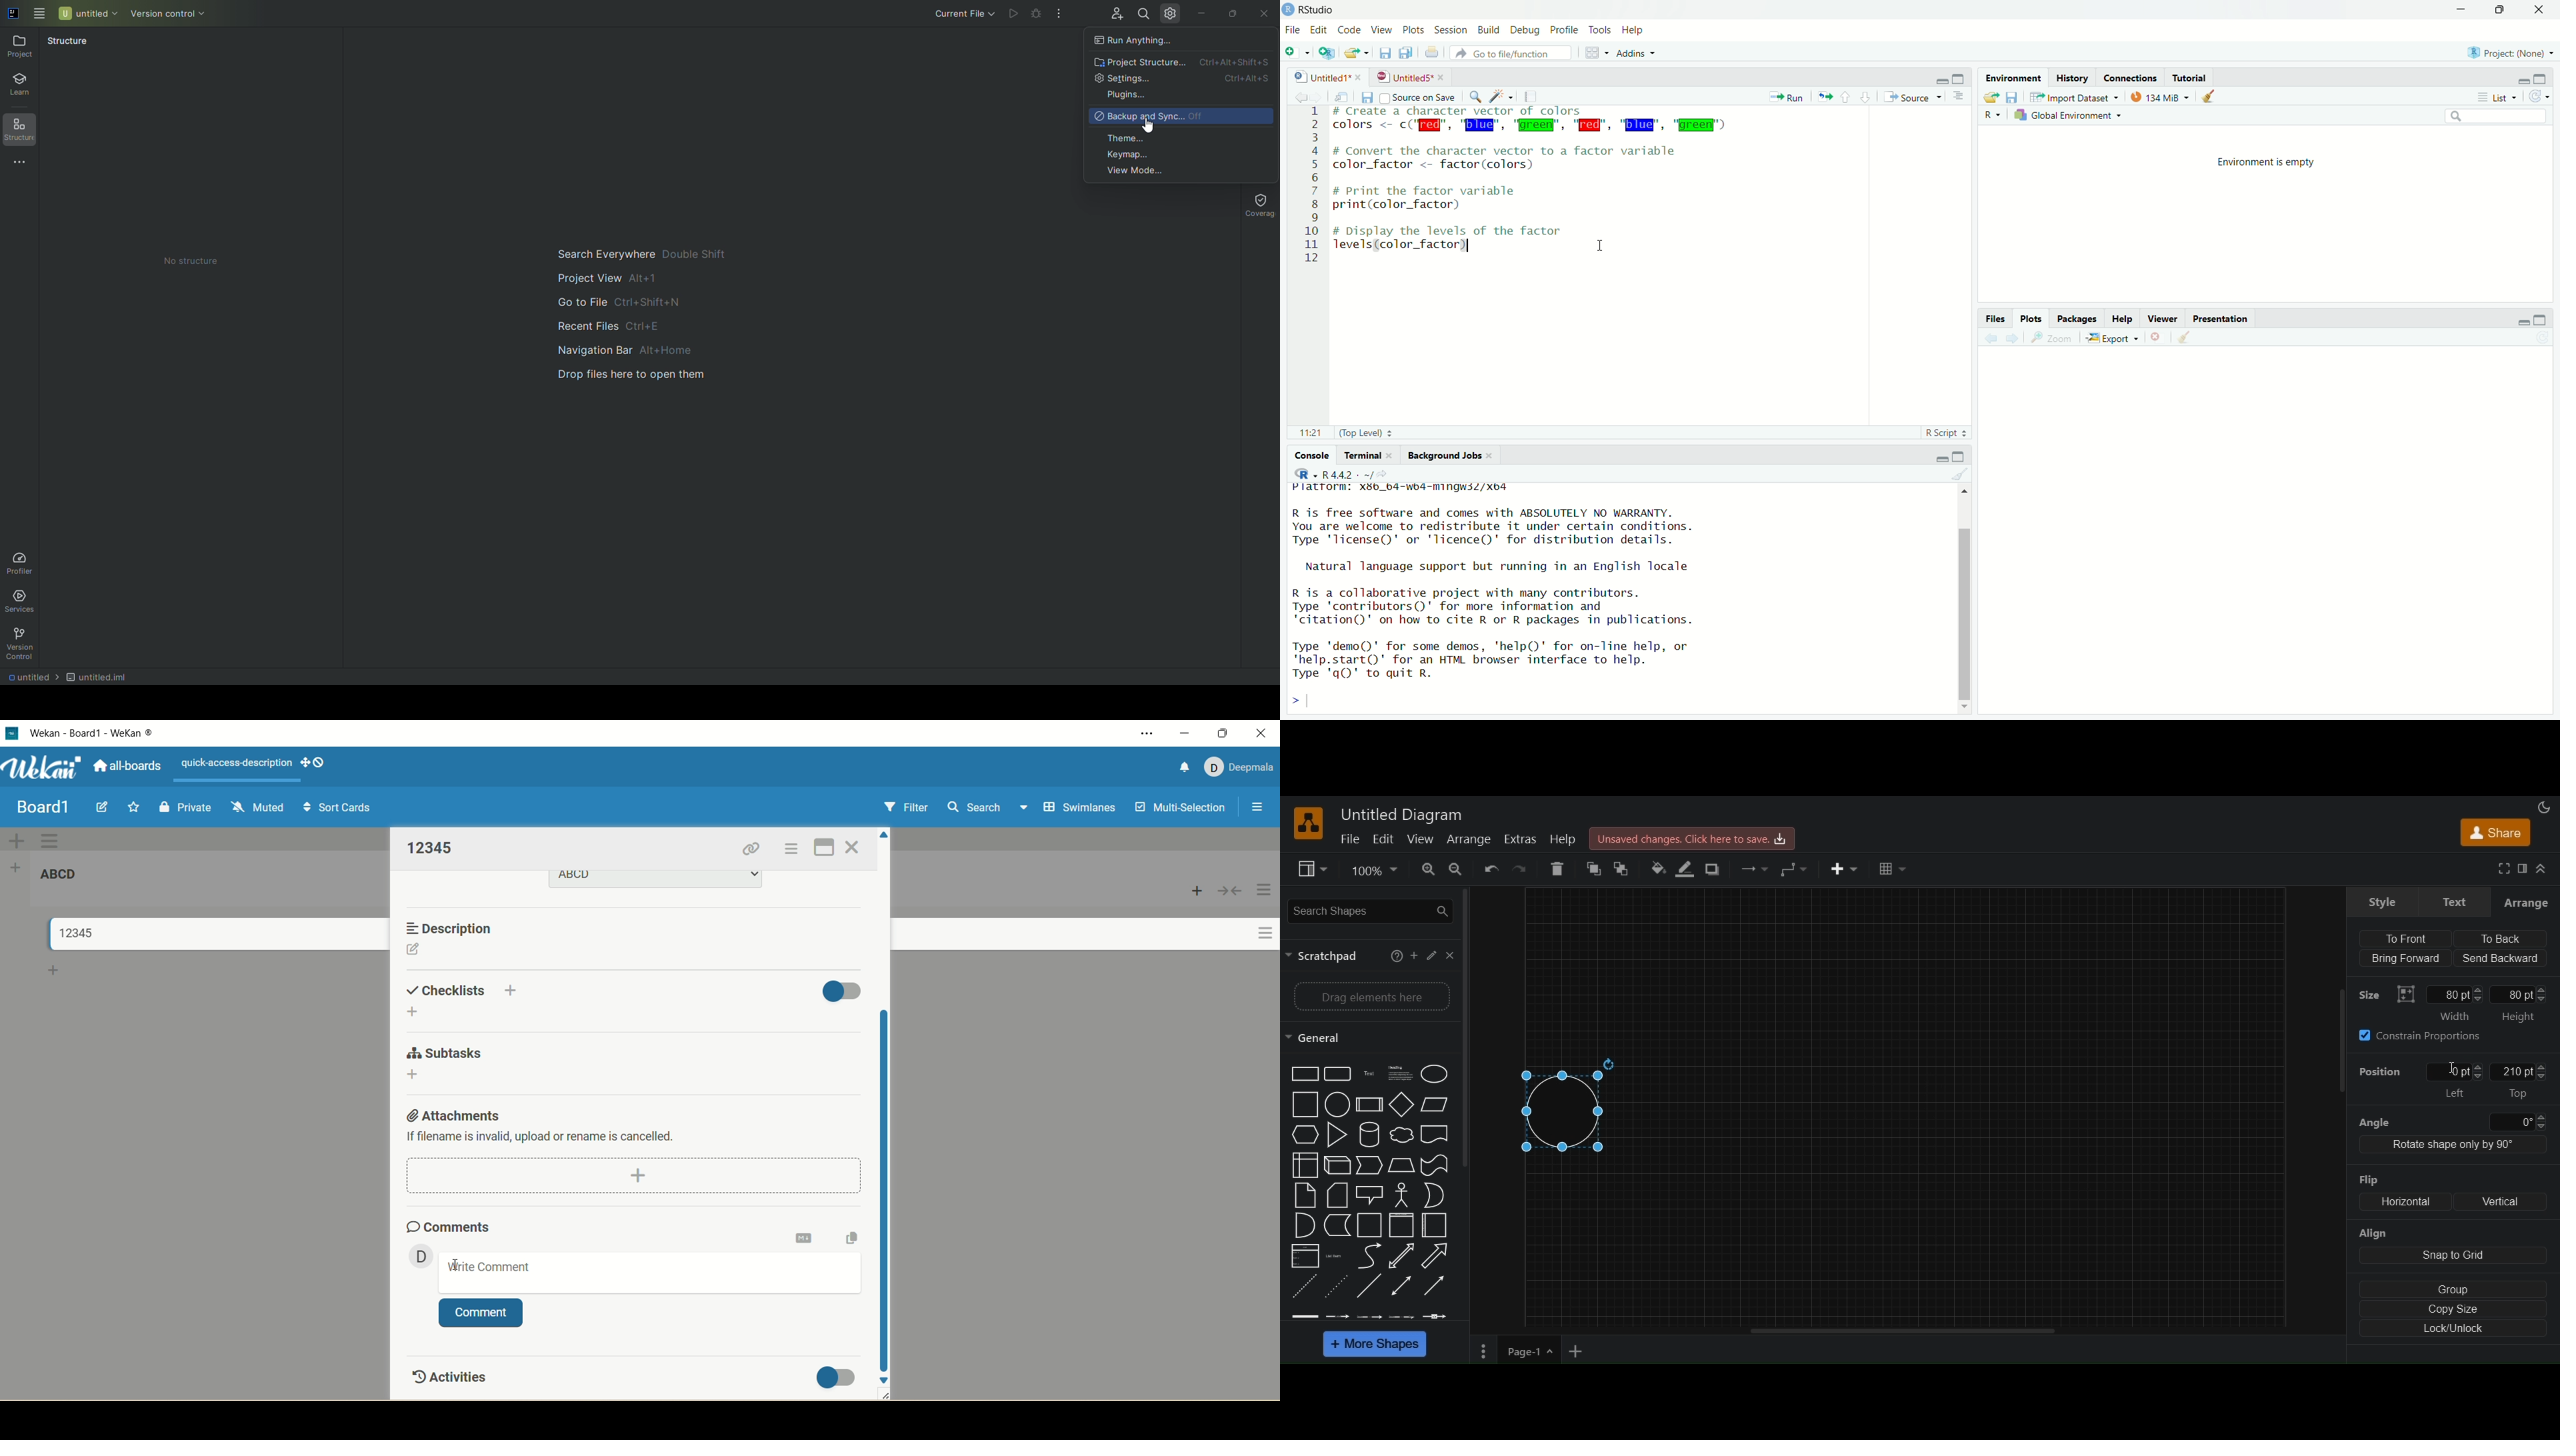 Image resolution: width=2576 pixels, height=1456 pixels. What do you see at coordinates (1421, 489) in the screenshot?
I see `platform` at bounding box center [1421, 489].